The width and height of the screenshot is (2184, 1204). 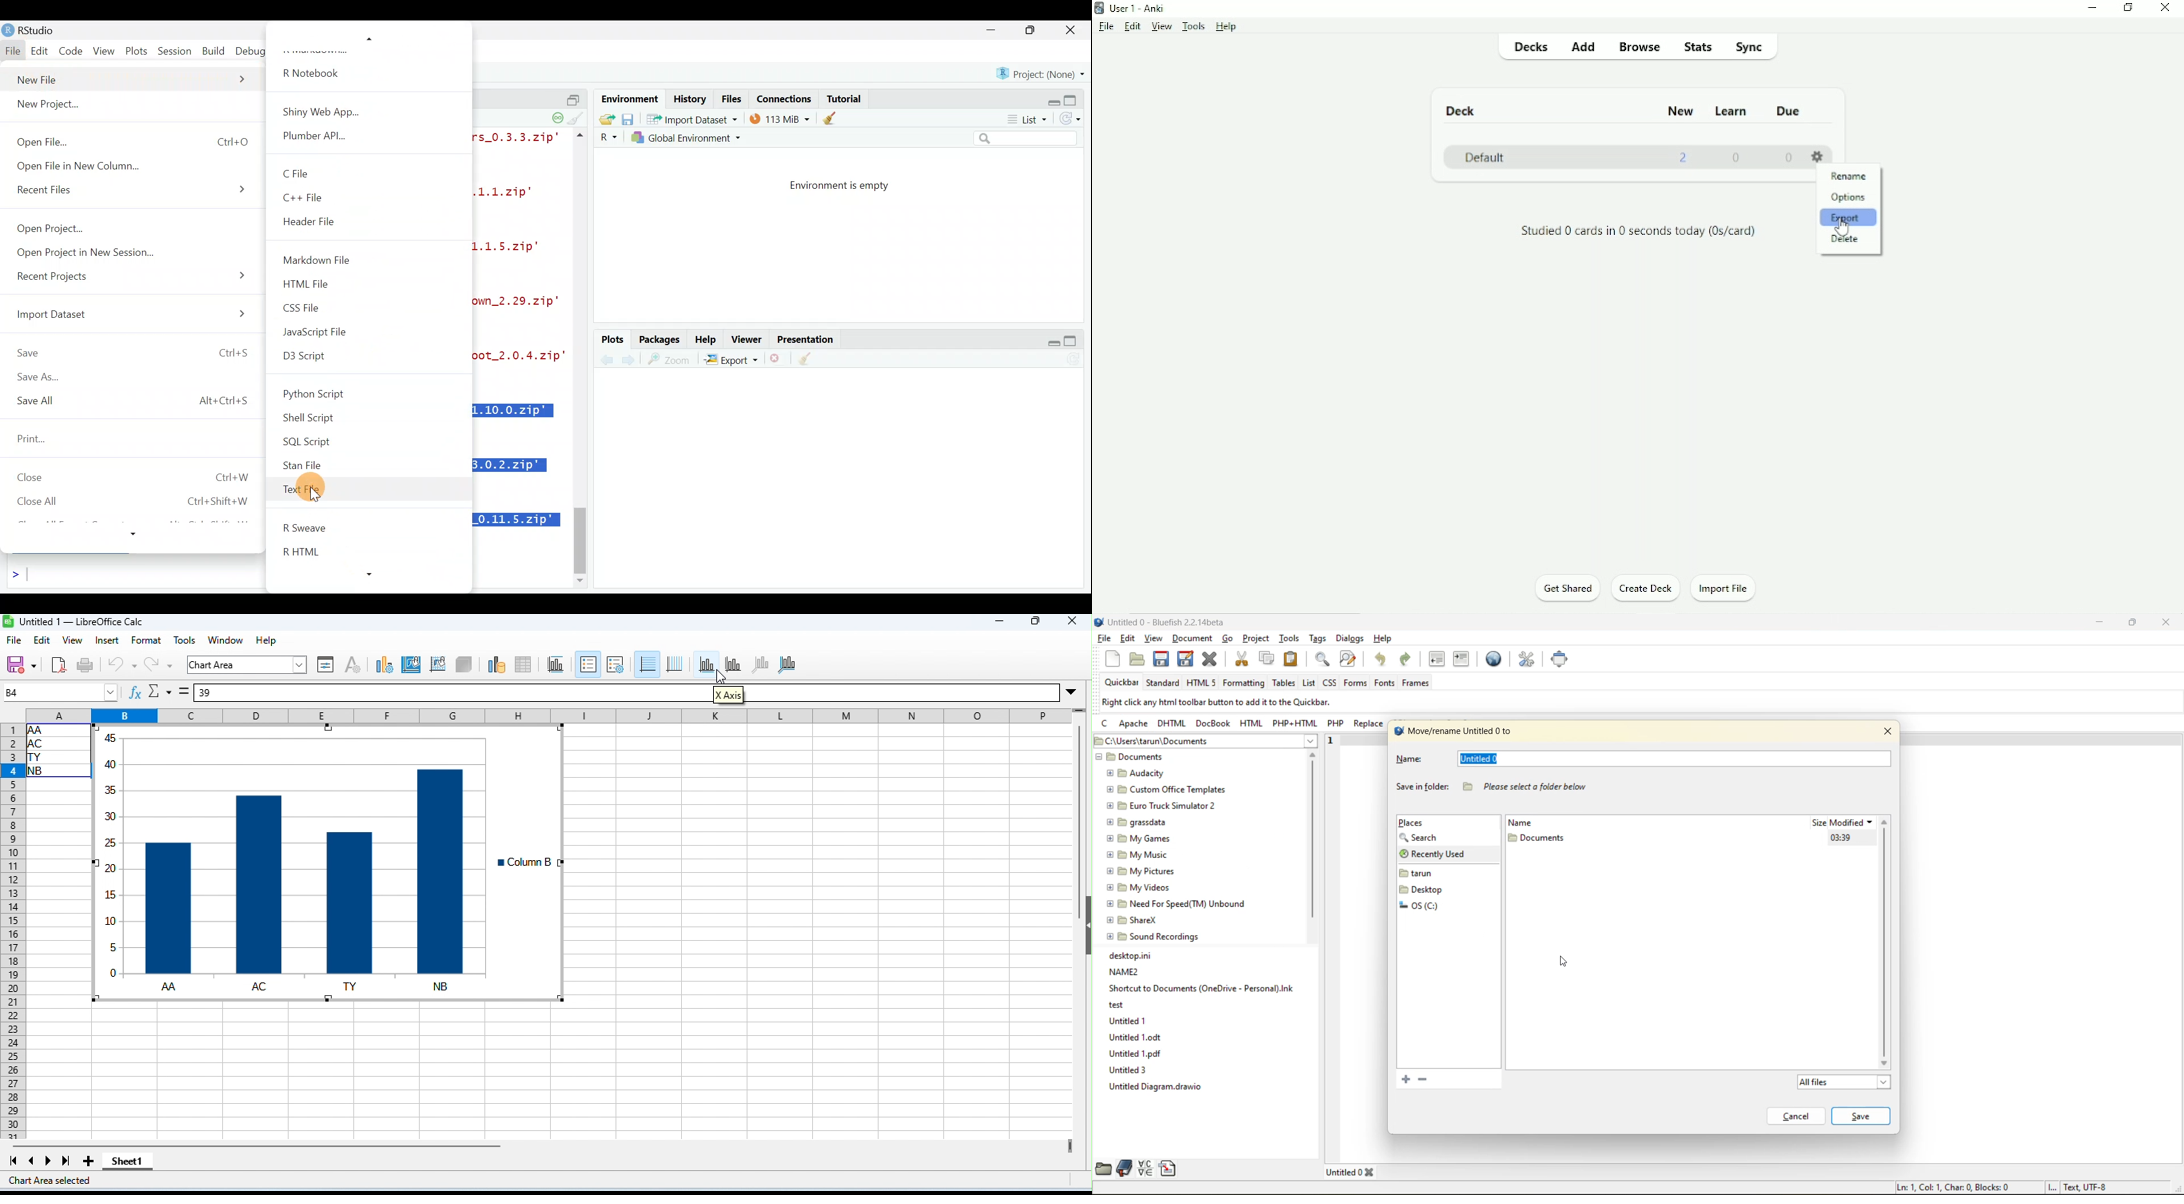 I want to click on Python Script, so click(x=325, y=392).